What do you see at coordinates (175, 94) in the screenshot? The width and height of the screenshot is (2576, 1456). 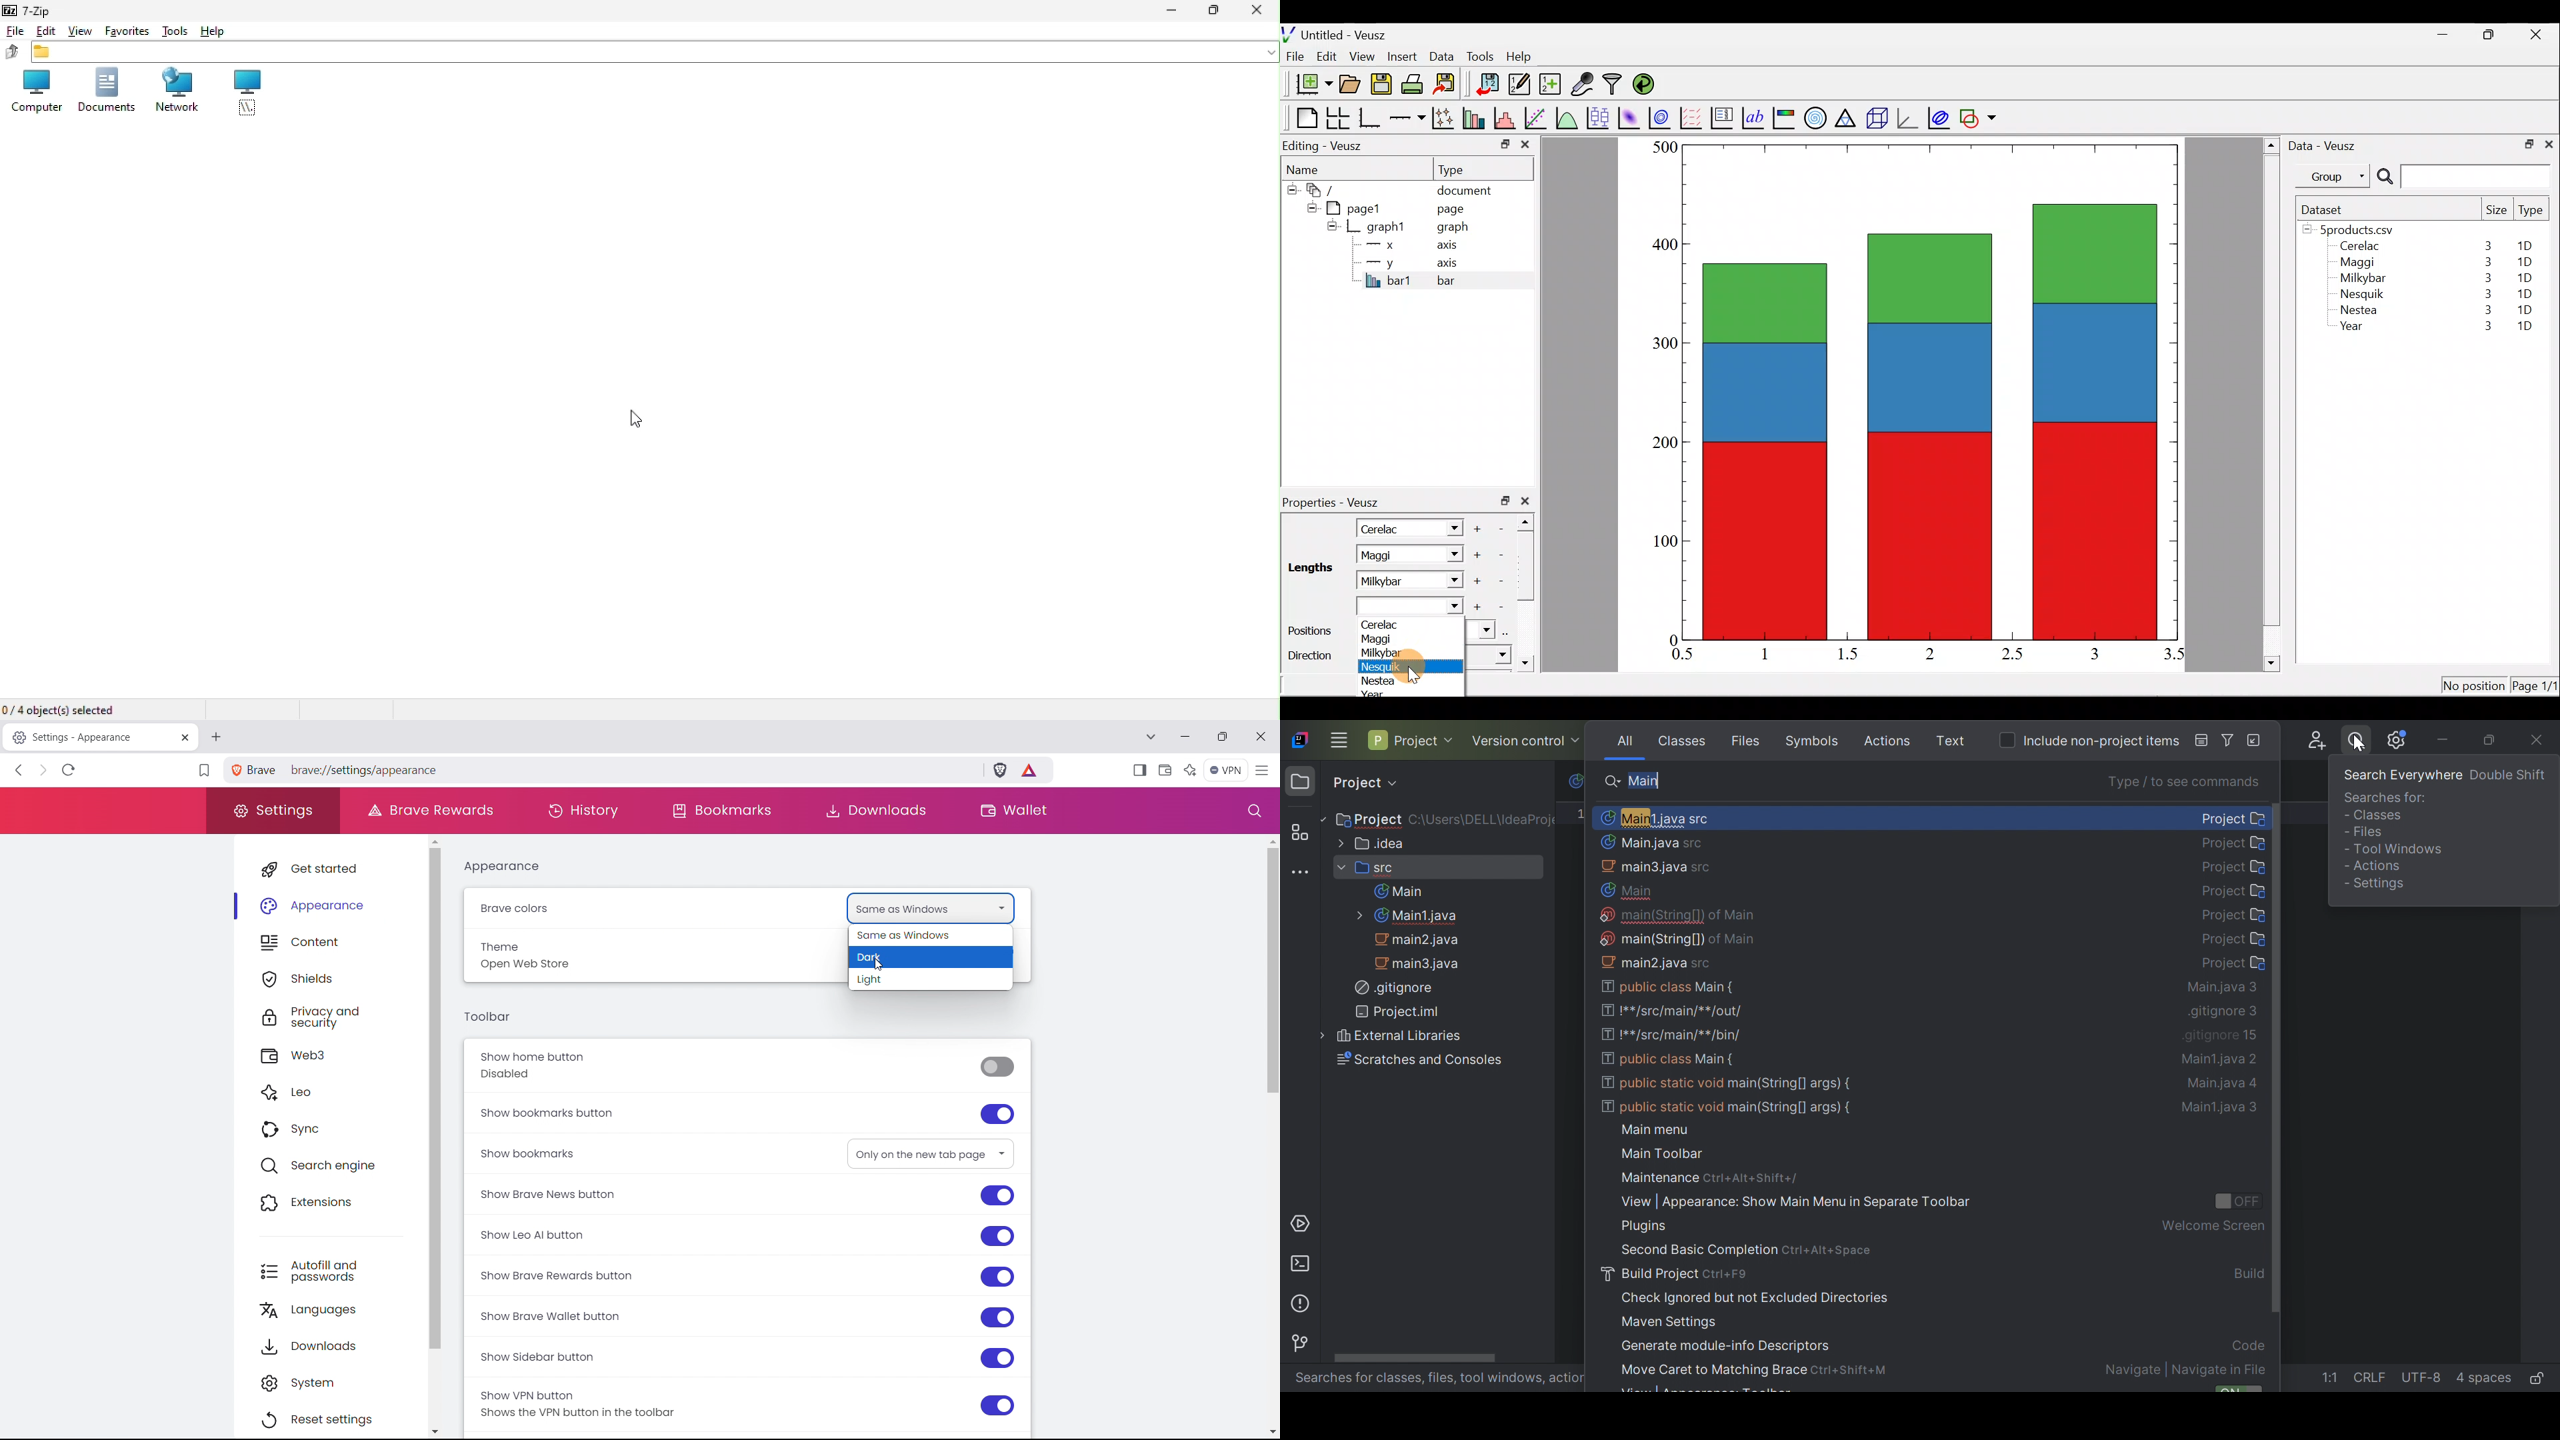 I see `network` at bounding box center [175, 94].